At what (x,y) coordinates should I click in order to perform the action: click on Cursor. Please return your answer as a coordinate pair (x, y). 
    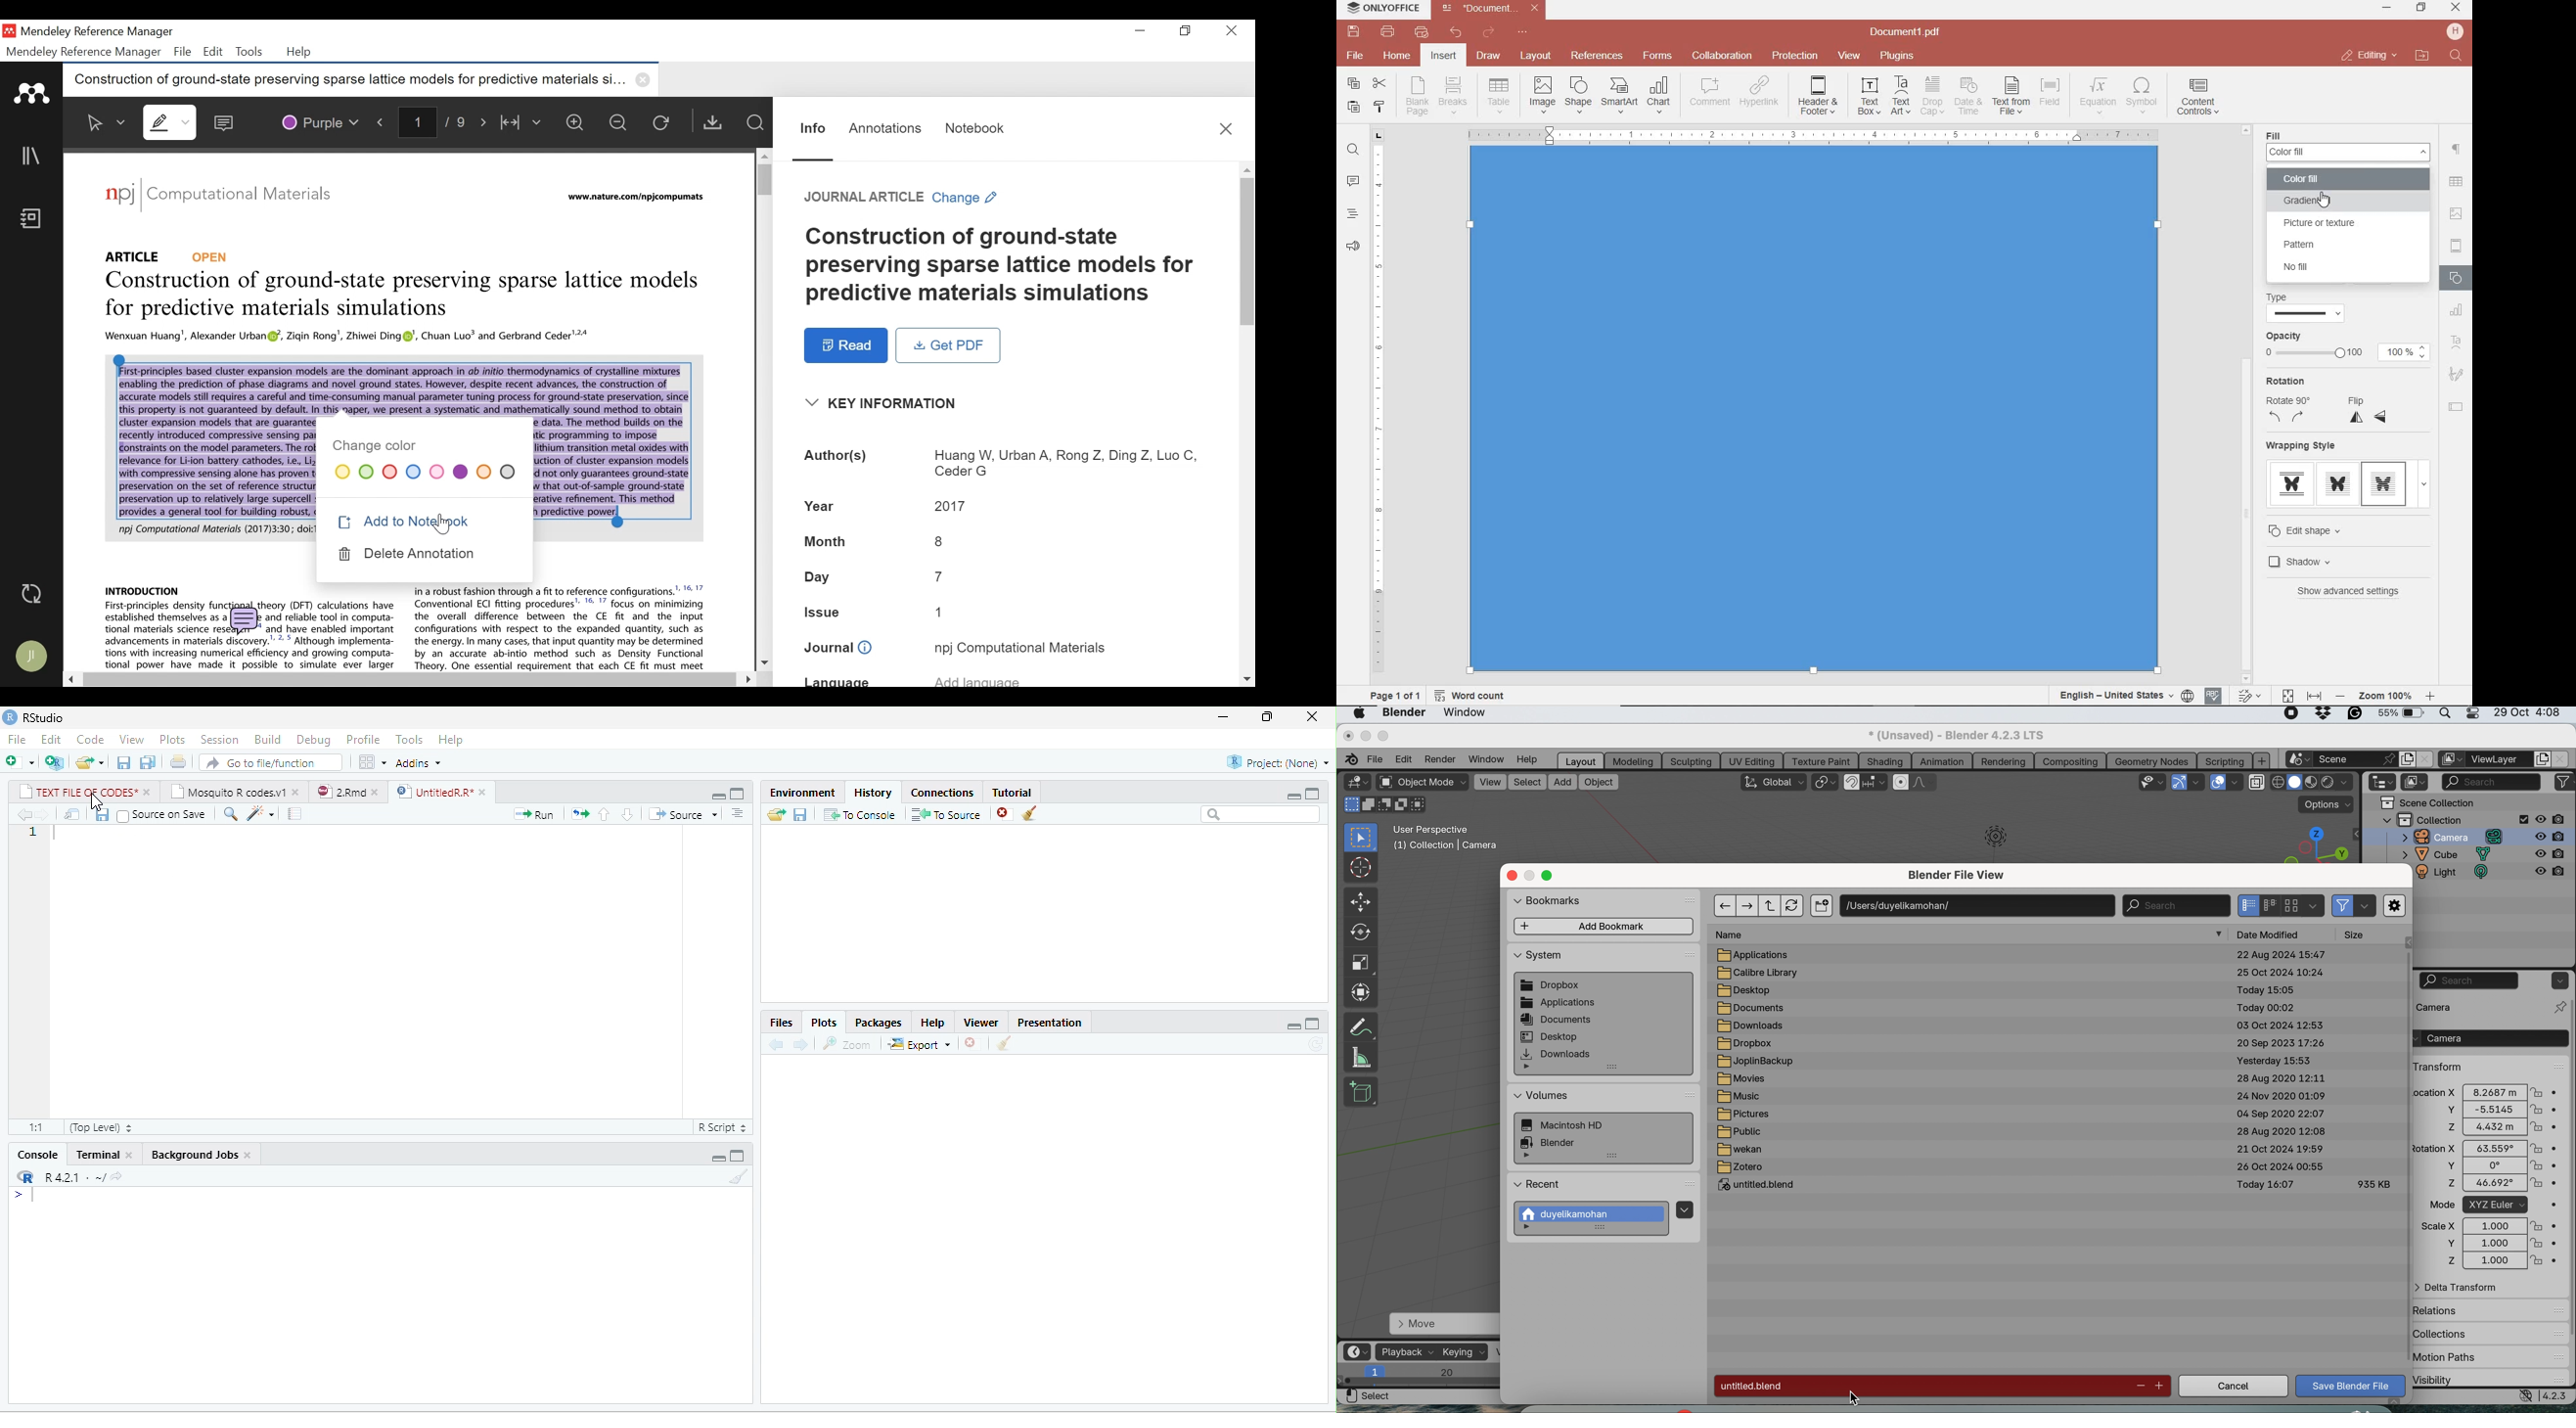
    Looking at the image, I should click on (444, 525).